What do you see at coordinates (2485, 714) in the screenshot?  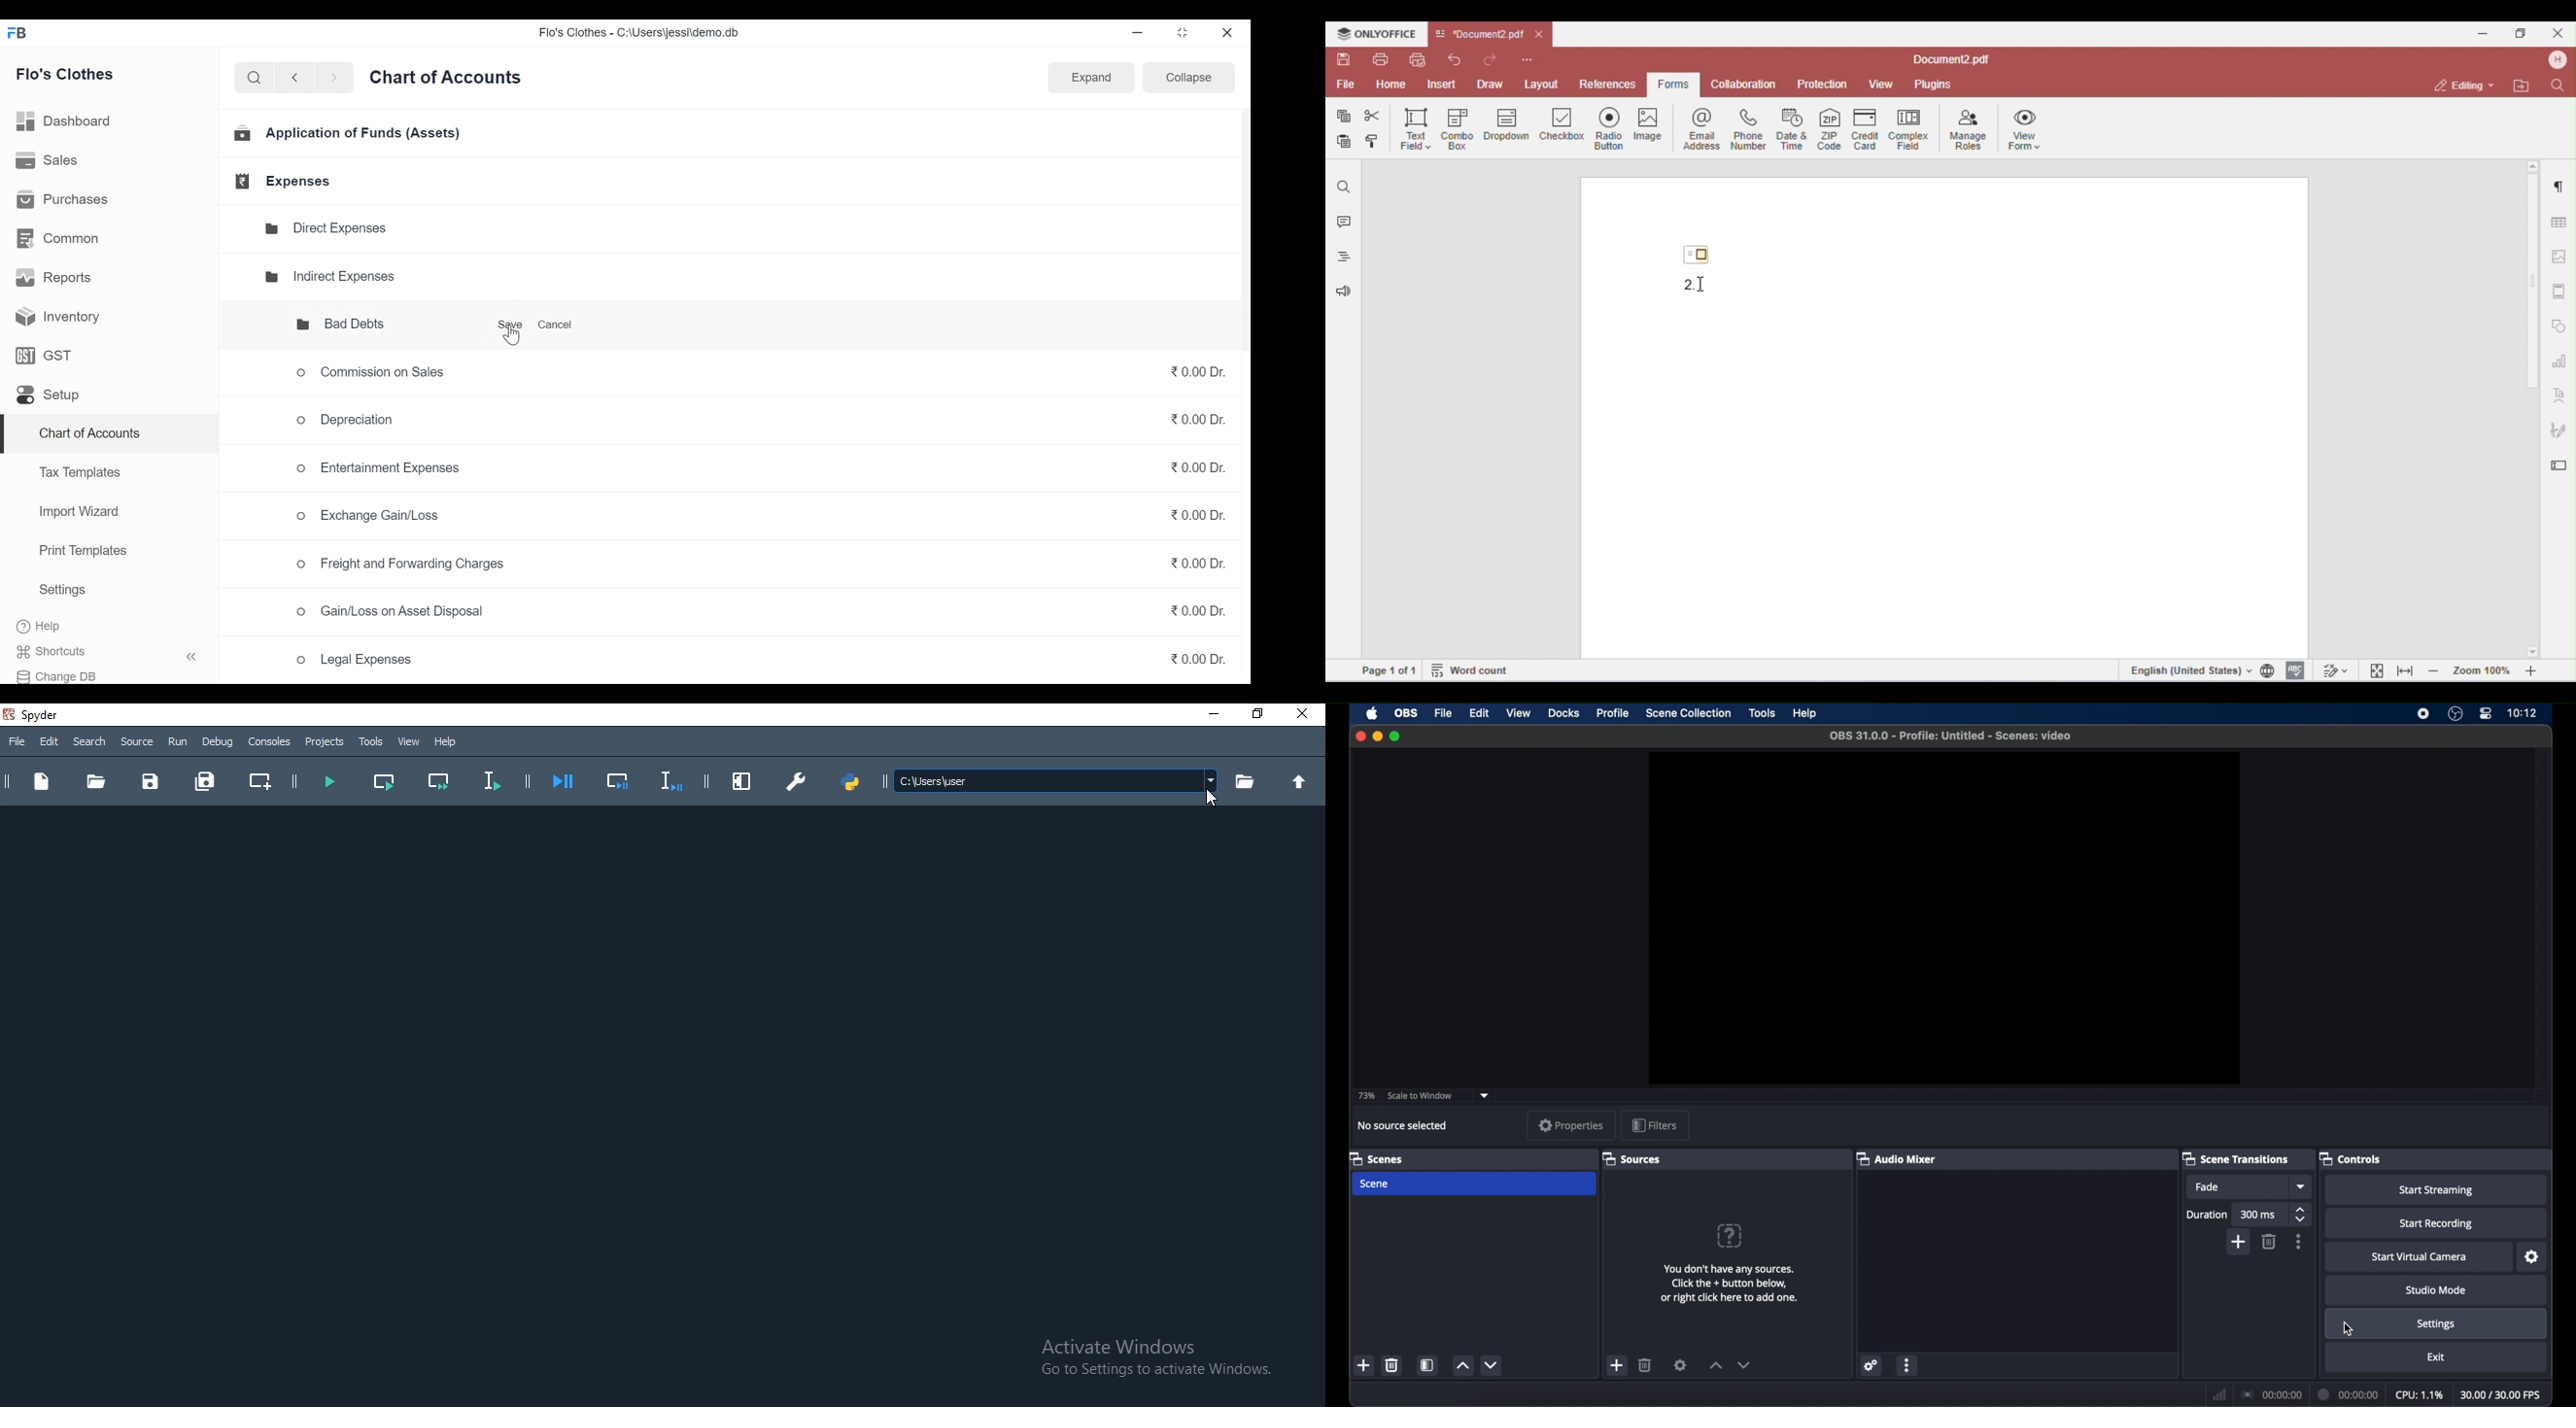 I see `control center` at bounding box center [2485, 714].